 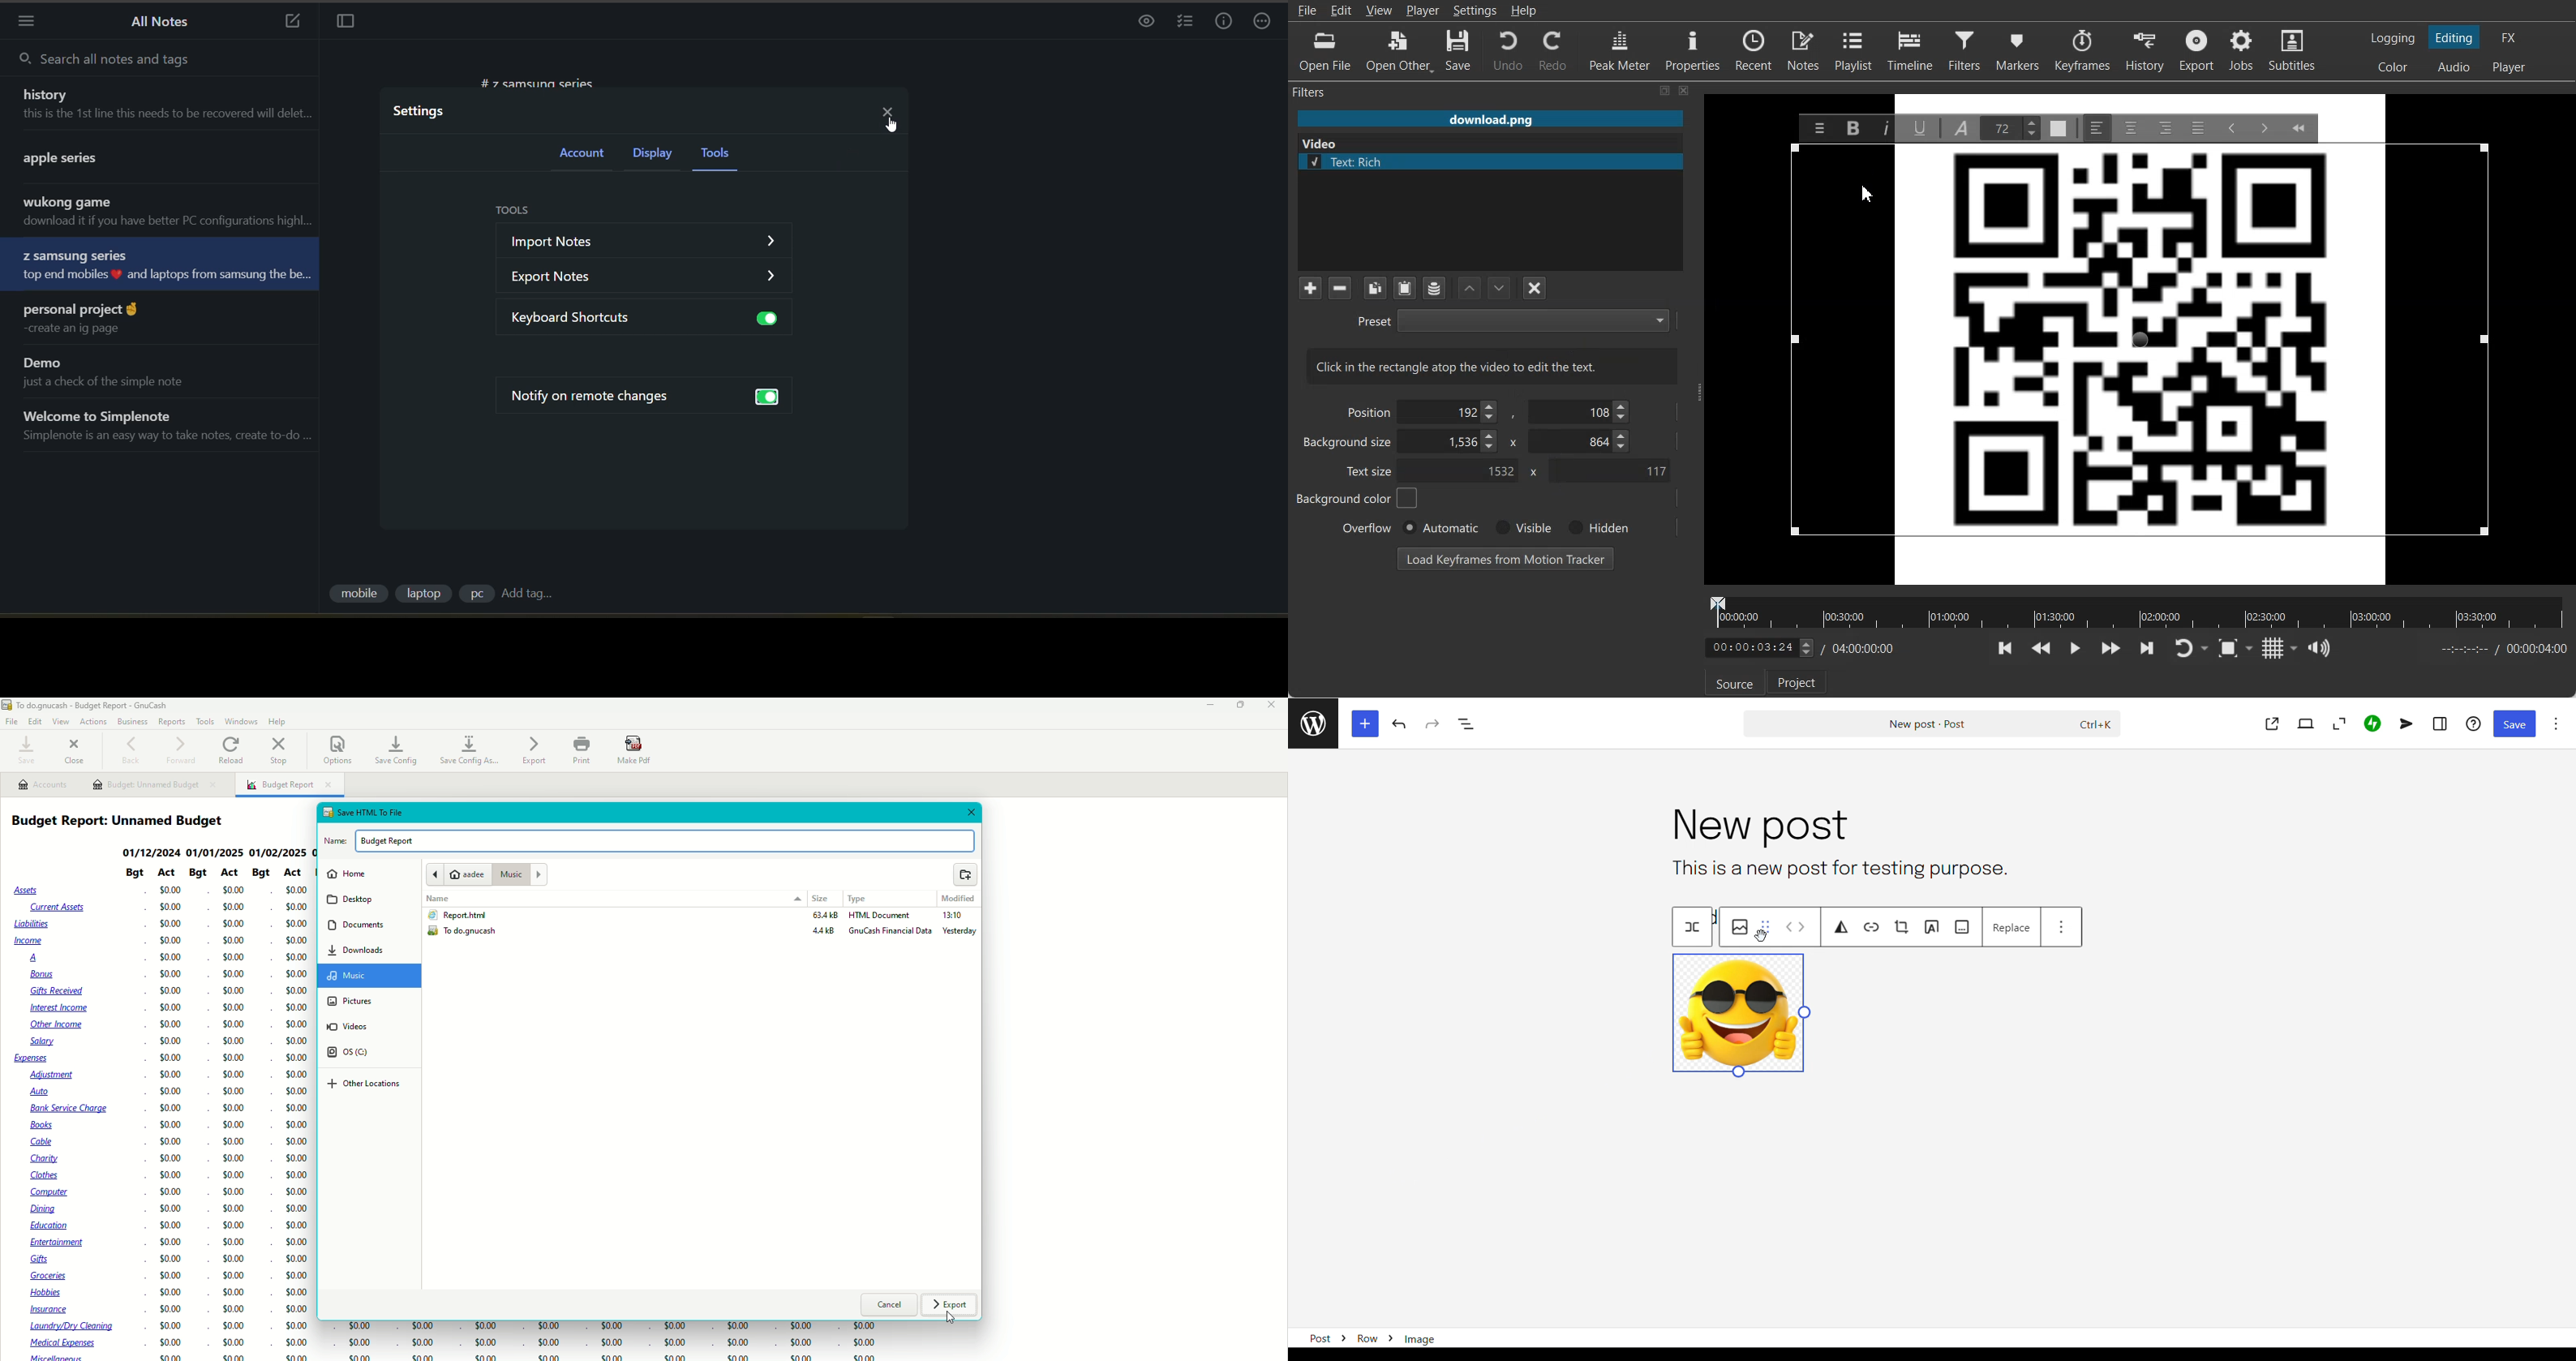 What do you see at coordinates (425, 595) in the screenshot?
I see `tag 2` at bounding box center [425, 595].